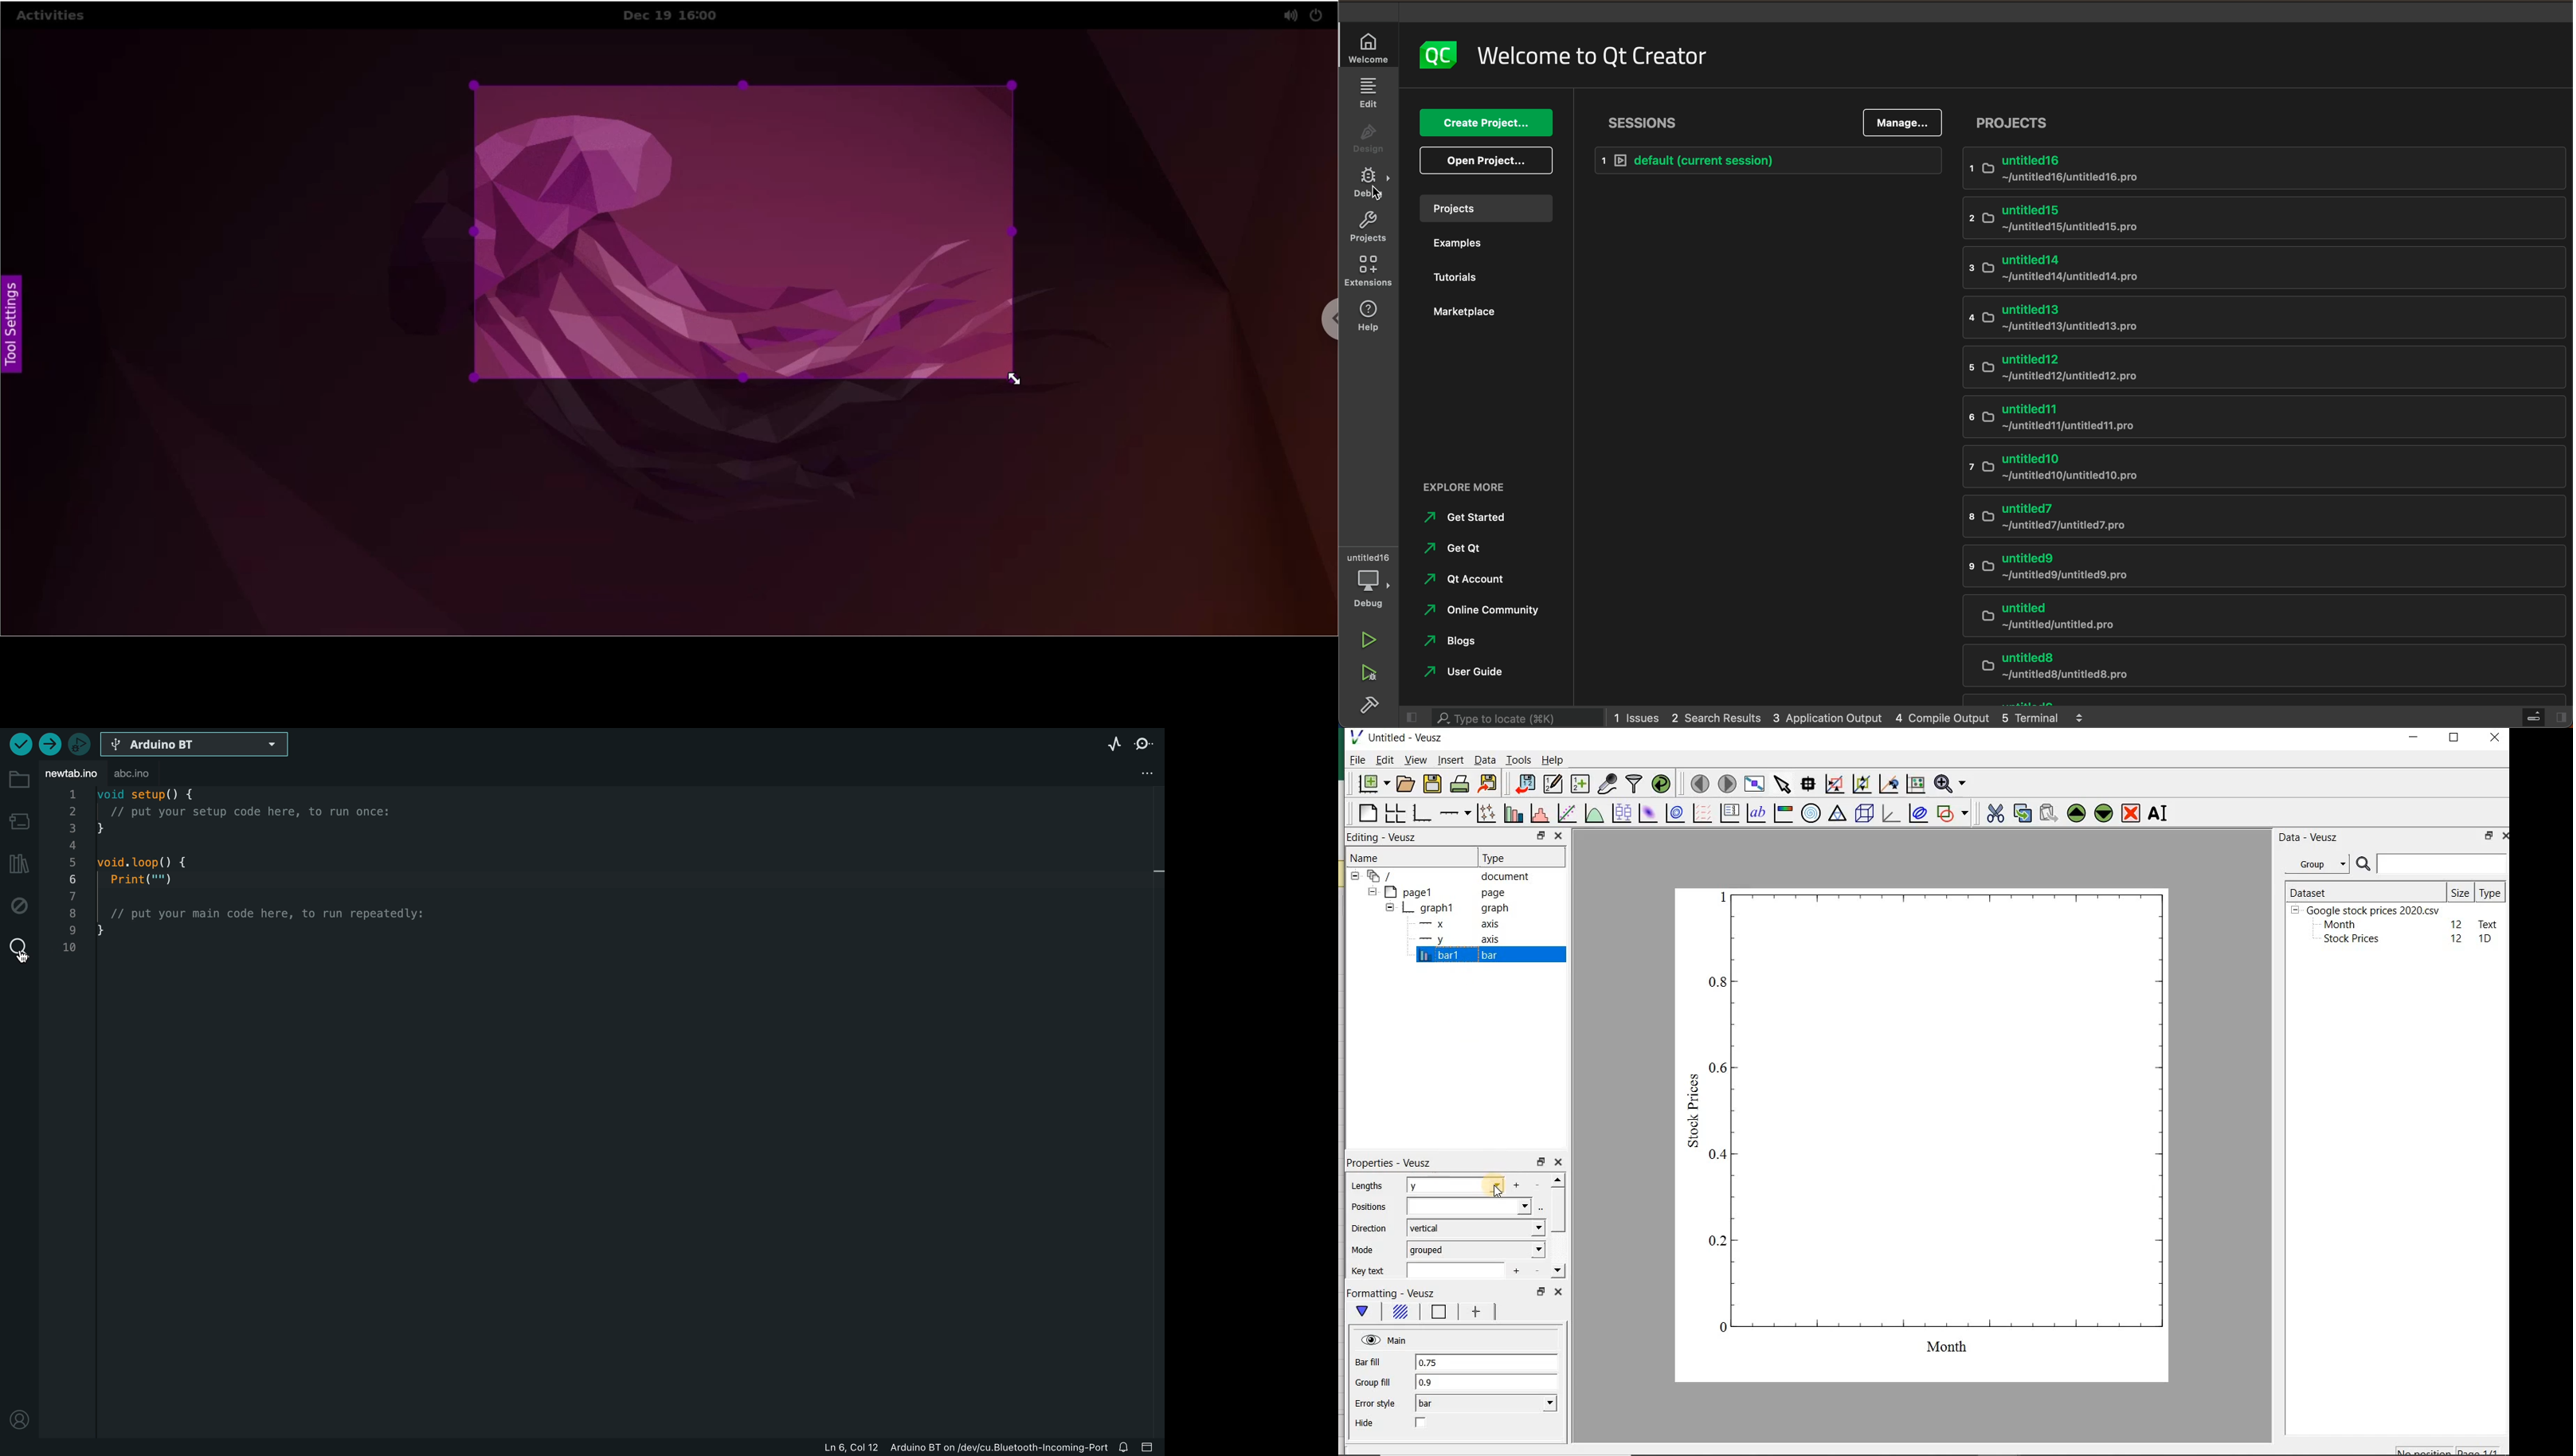 Image resolution: width=2576 pixels, height=1456 pixels. Describe the element at coordinates (1455, 1185) in the screenshot. I see `Y` at that location.